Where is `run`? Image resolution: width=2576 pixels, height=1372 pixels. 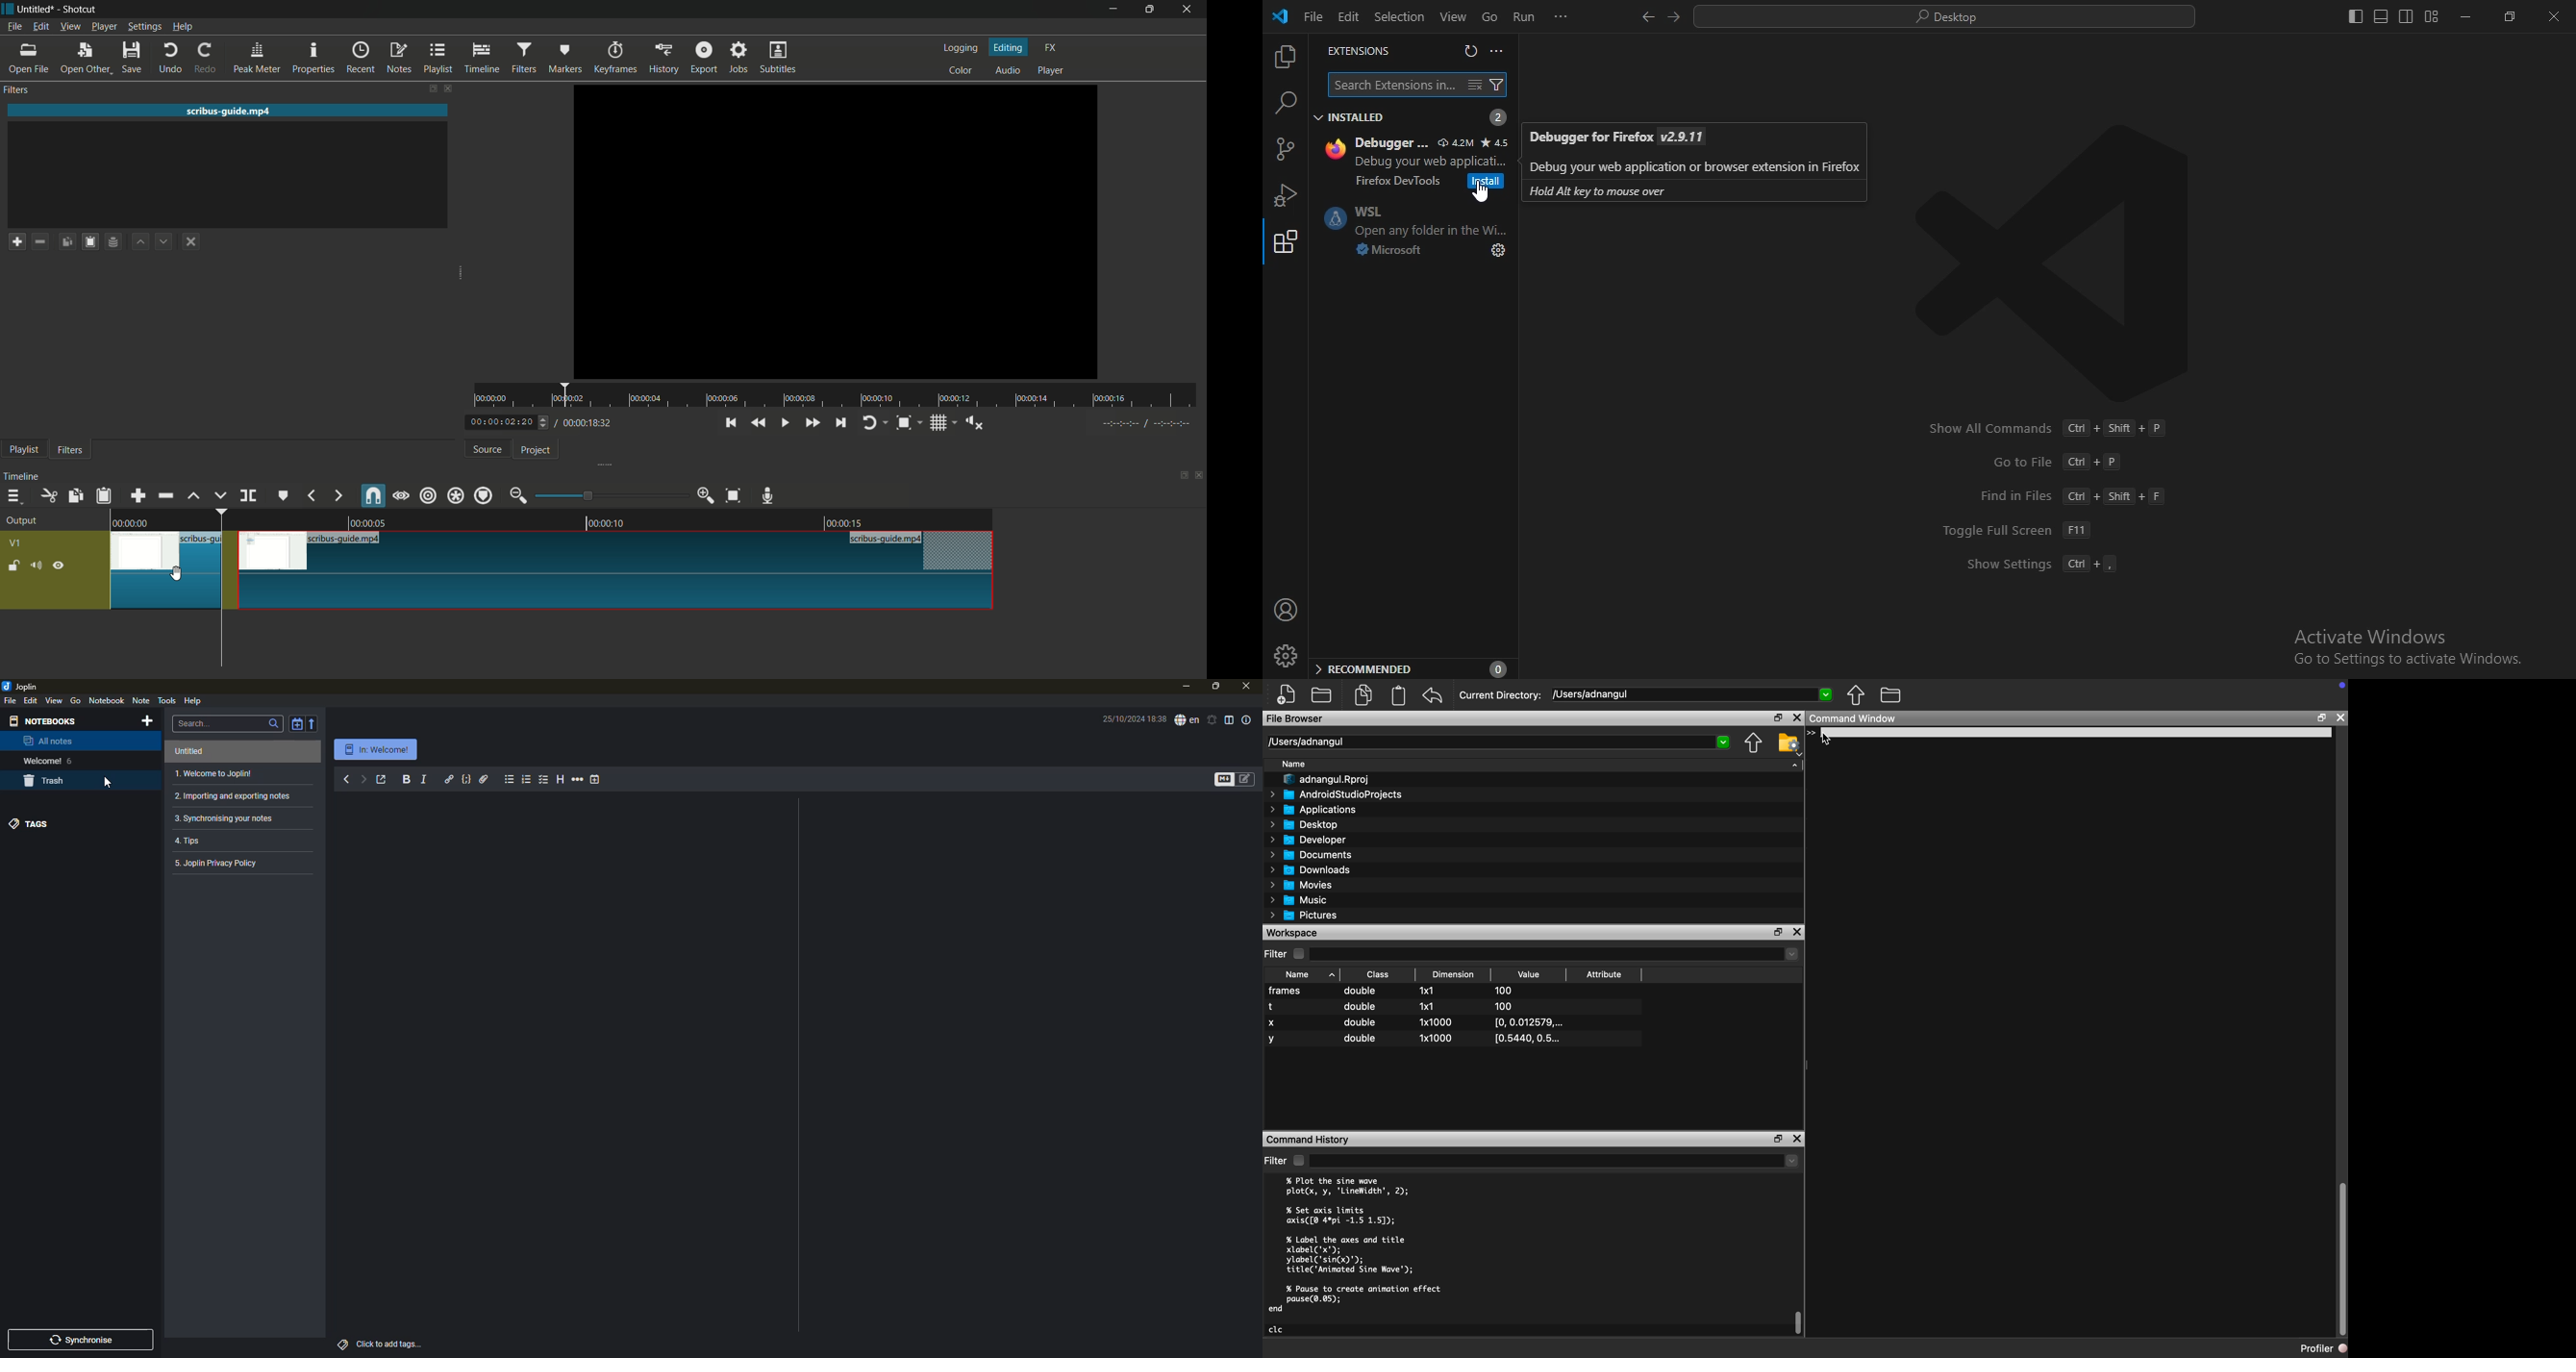 run is located at coordinates (1525, 16).